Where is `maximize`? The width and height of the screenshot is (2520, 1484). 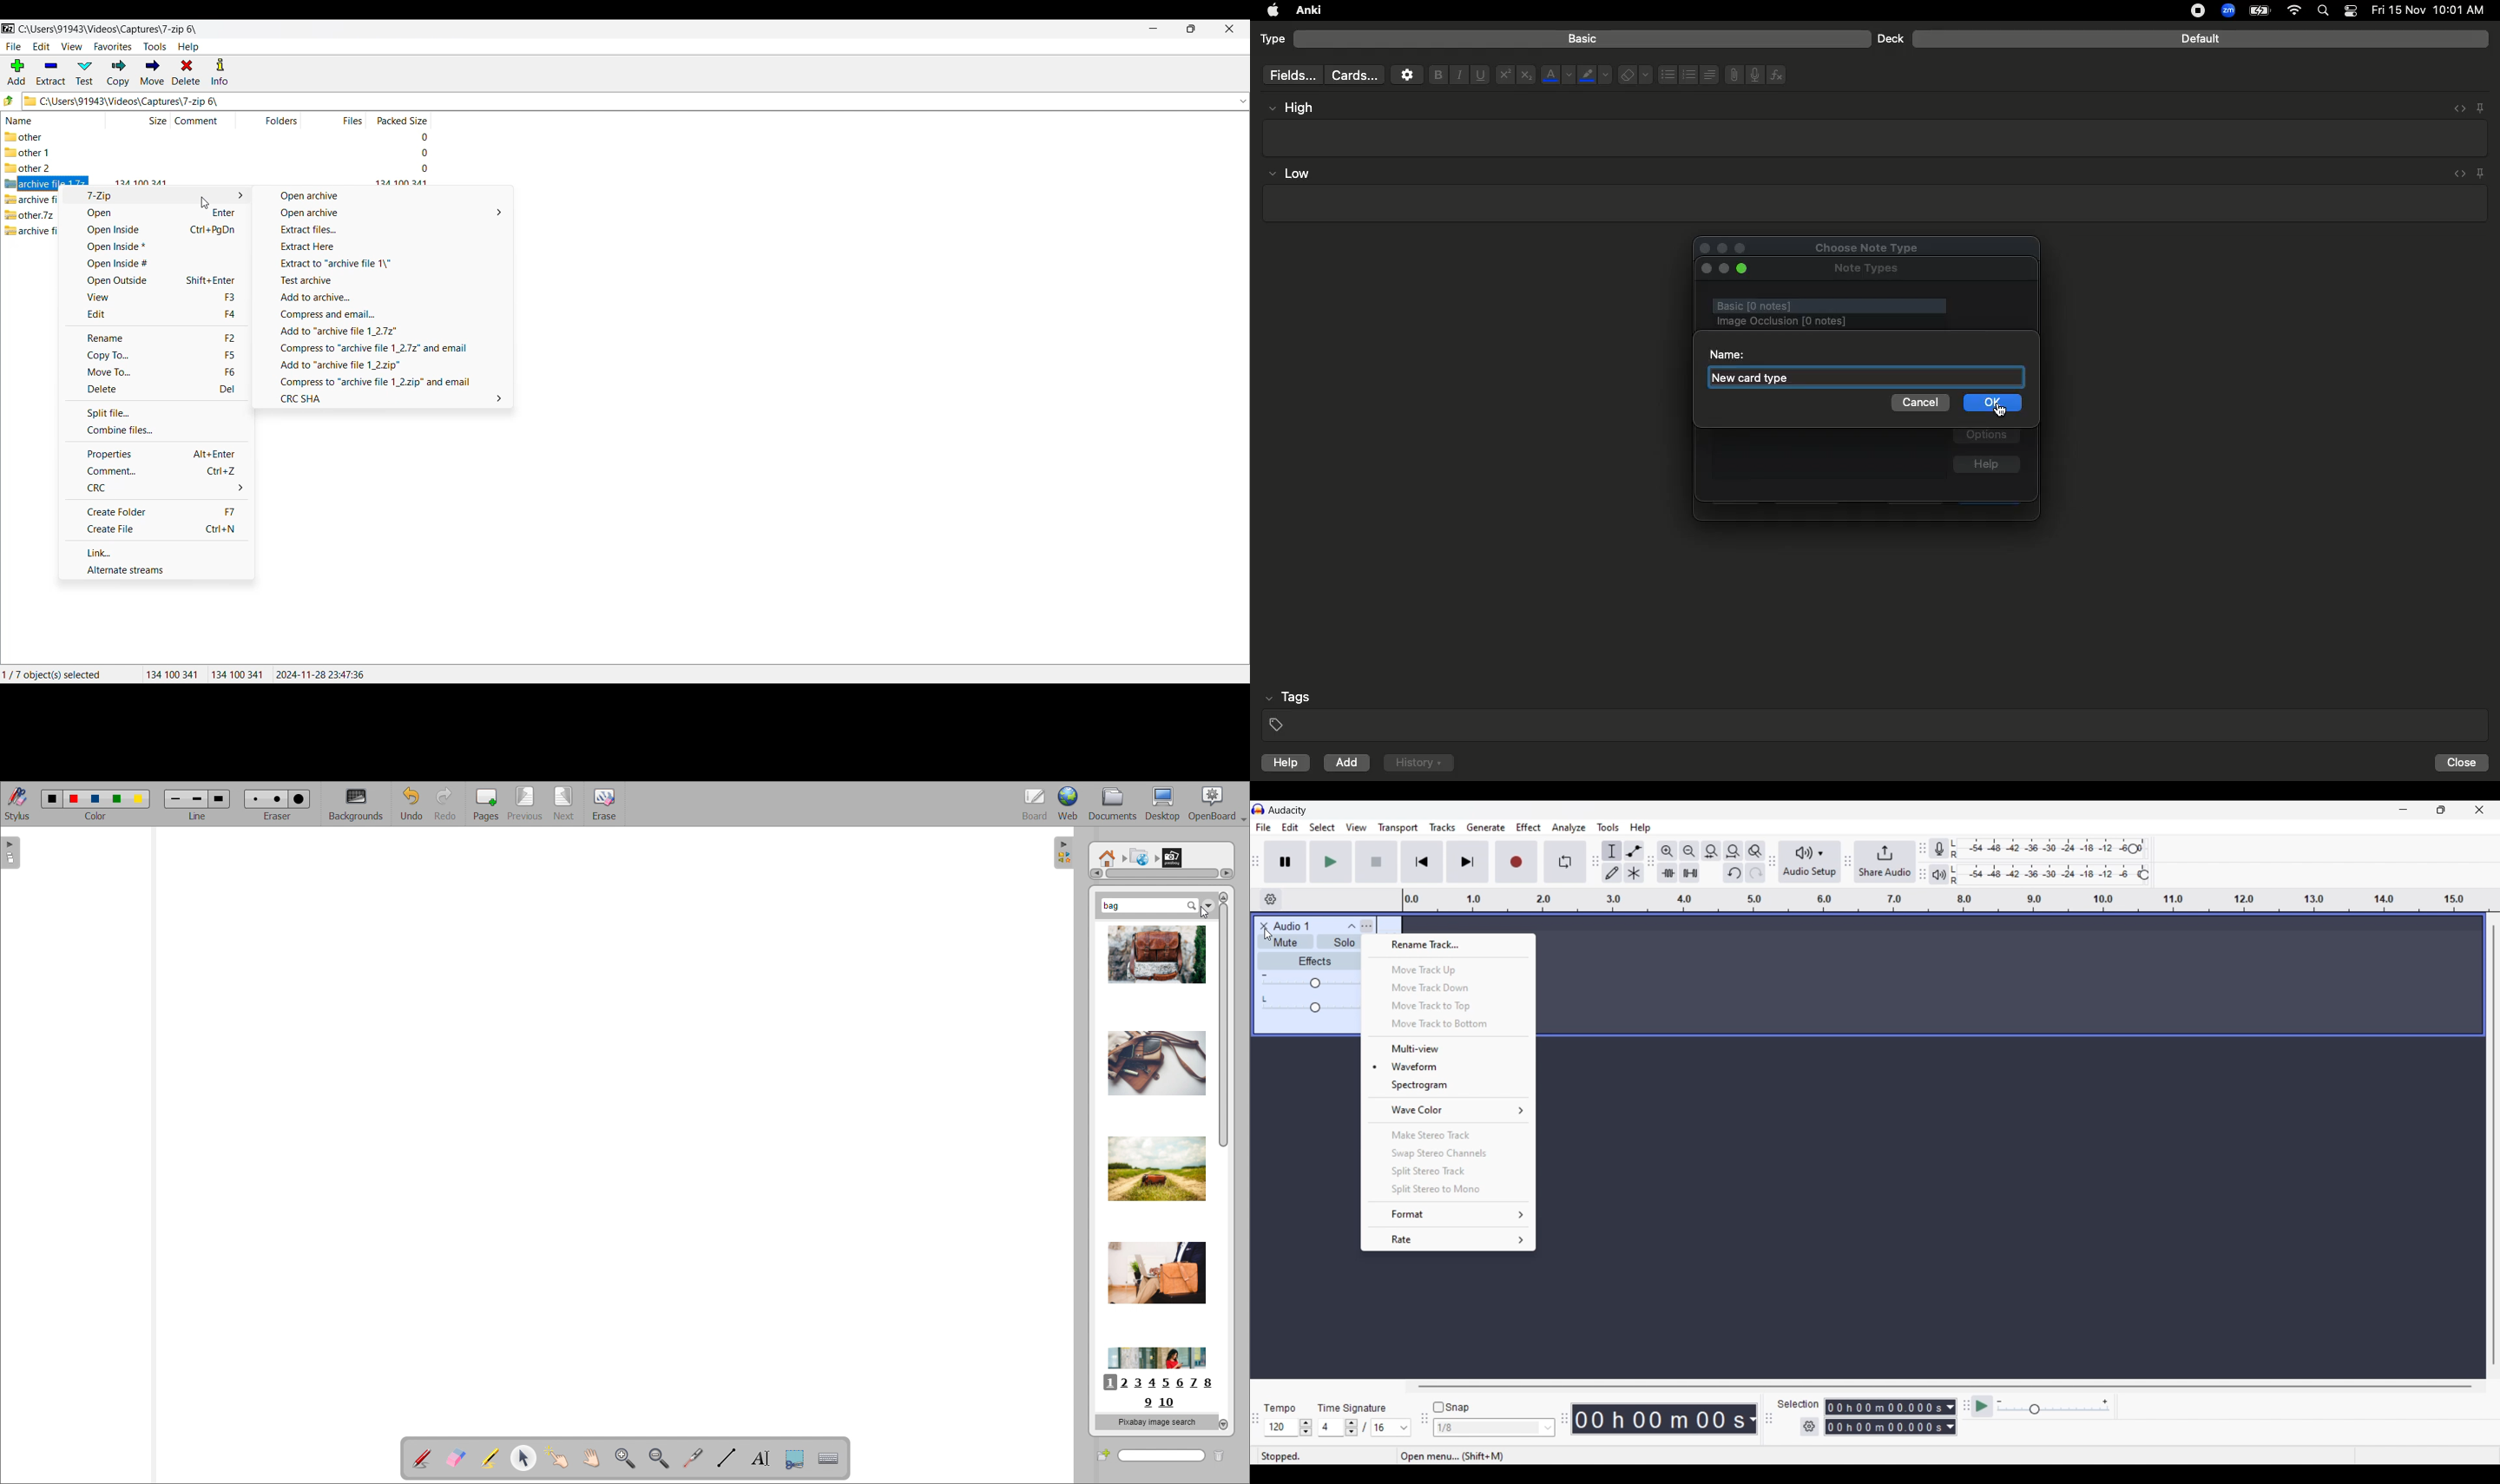 maximize is located at coordinates (1745, 269).